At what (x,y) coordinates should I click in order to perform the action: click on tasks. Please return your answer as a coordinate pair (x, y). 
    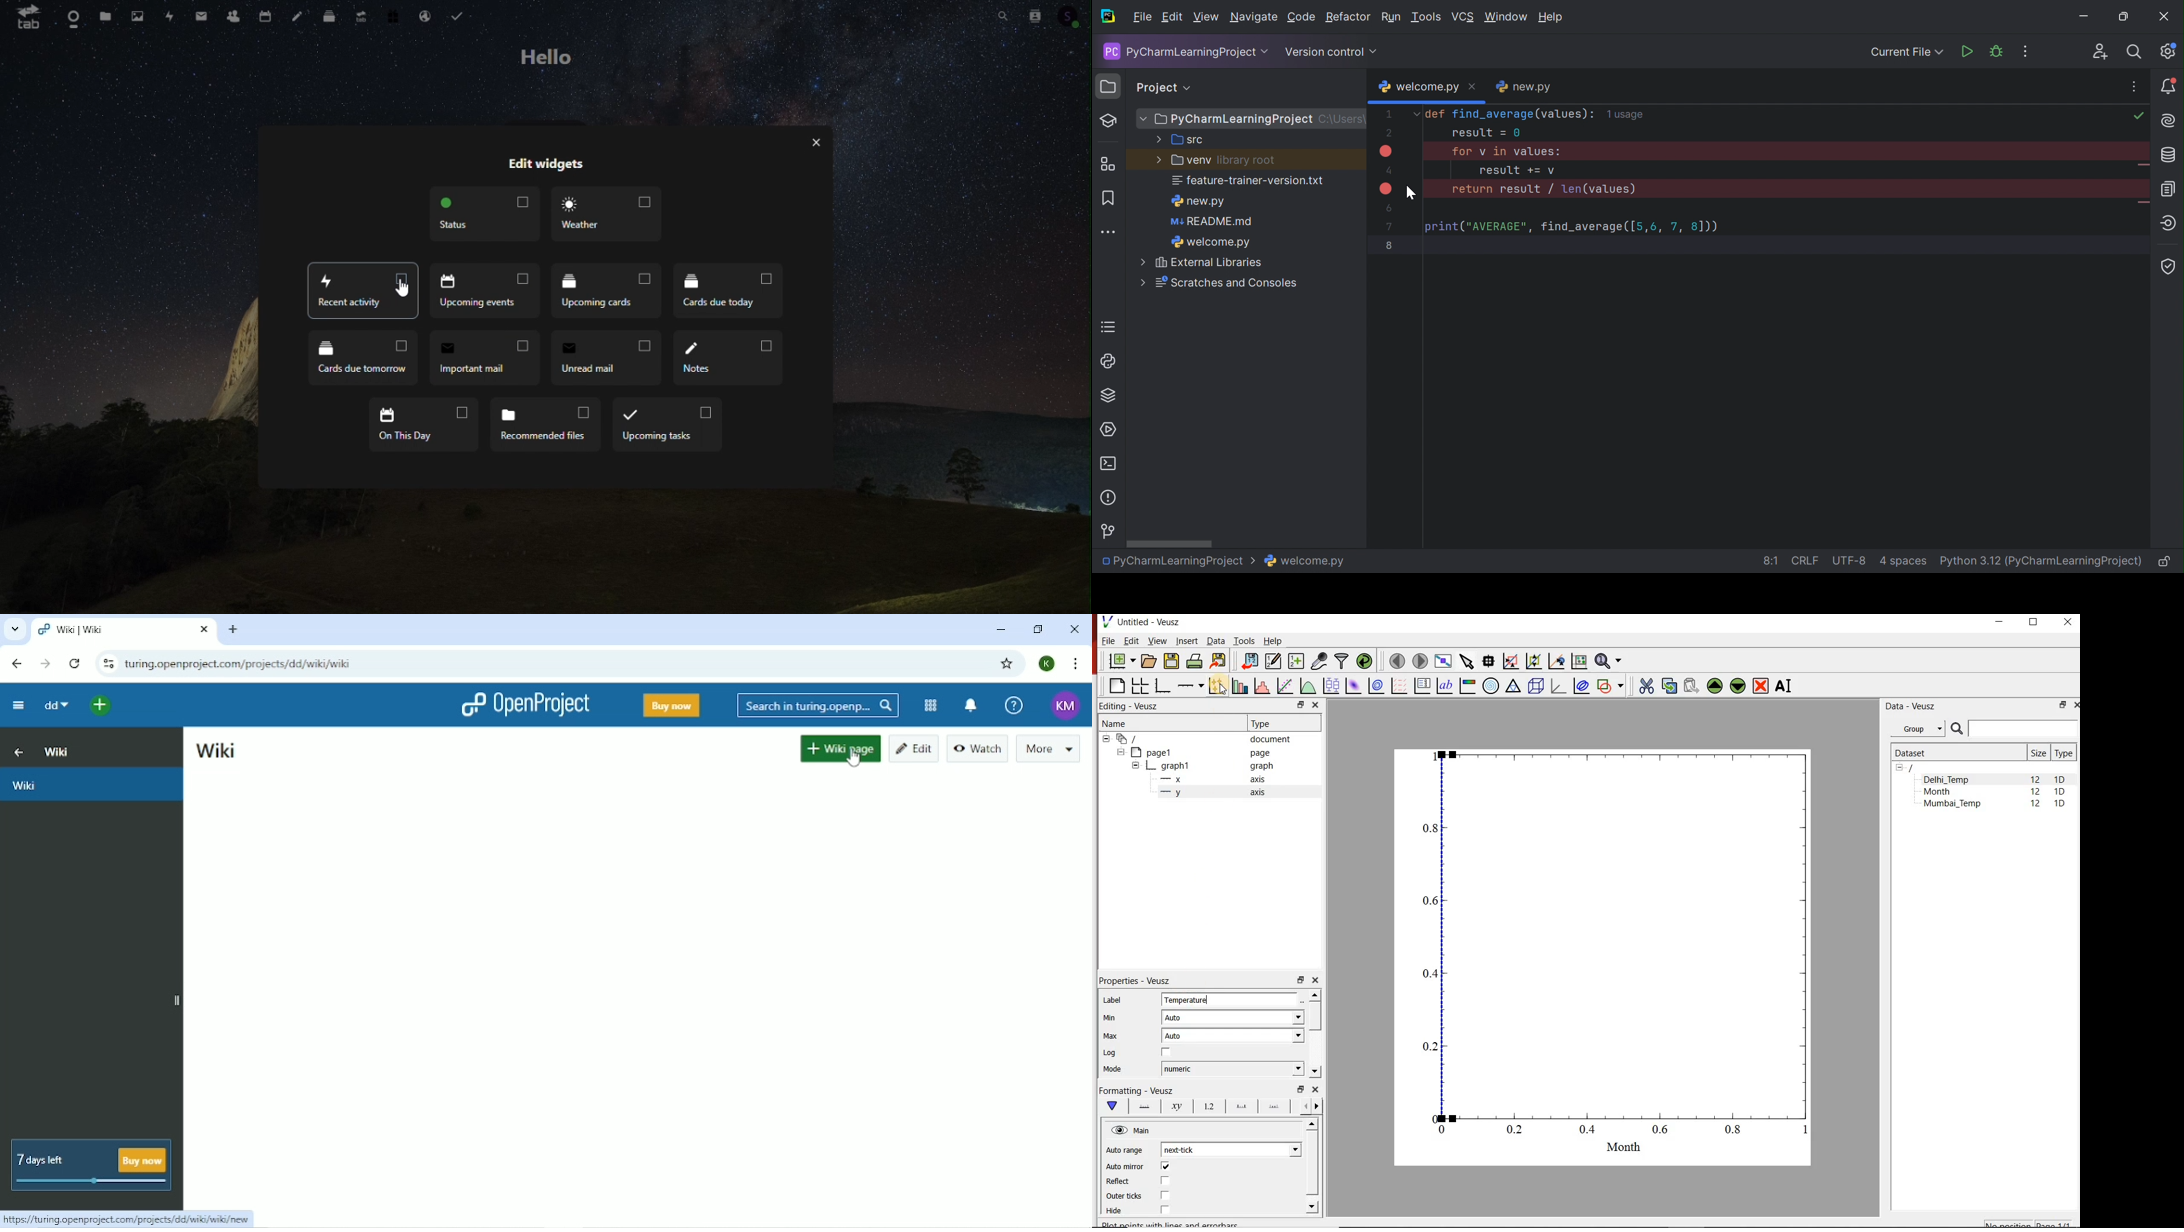
    Looking at the image, I should click on (461, 15).